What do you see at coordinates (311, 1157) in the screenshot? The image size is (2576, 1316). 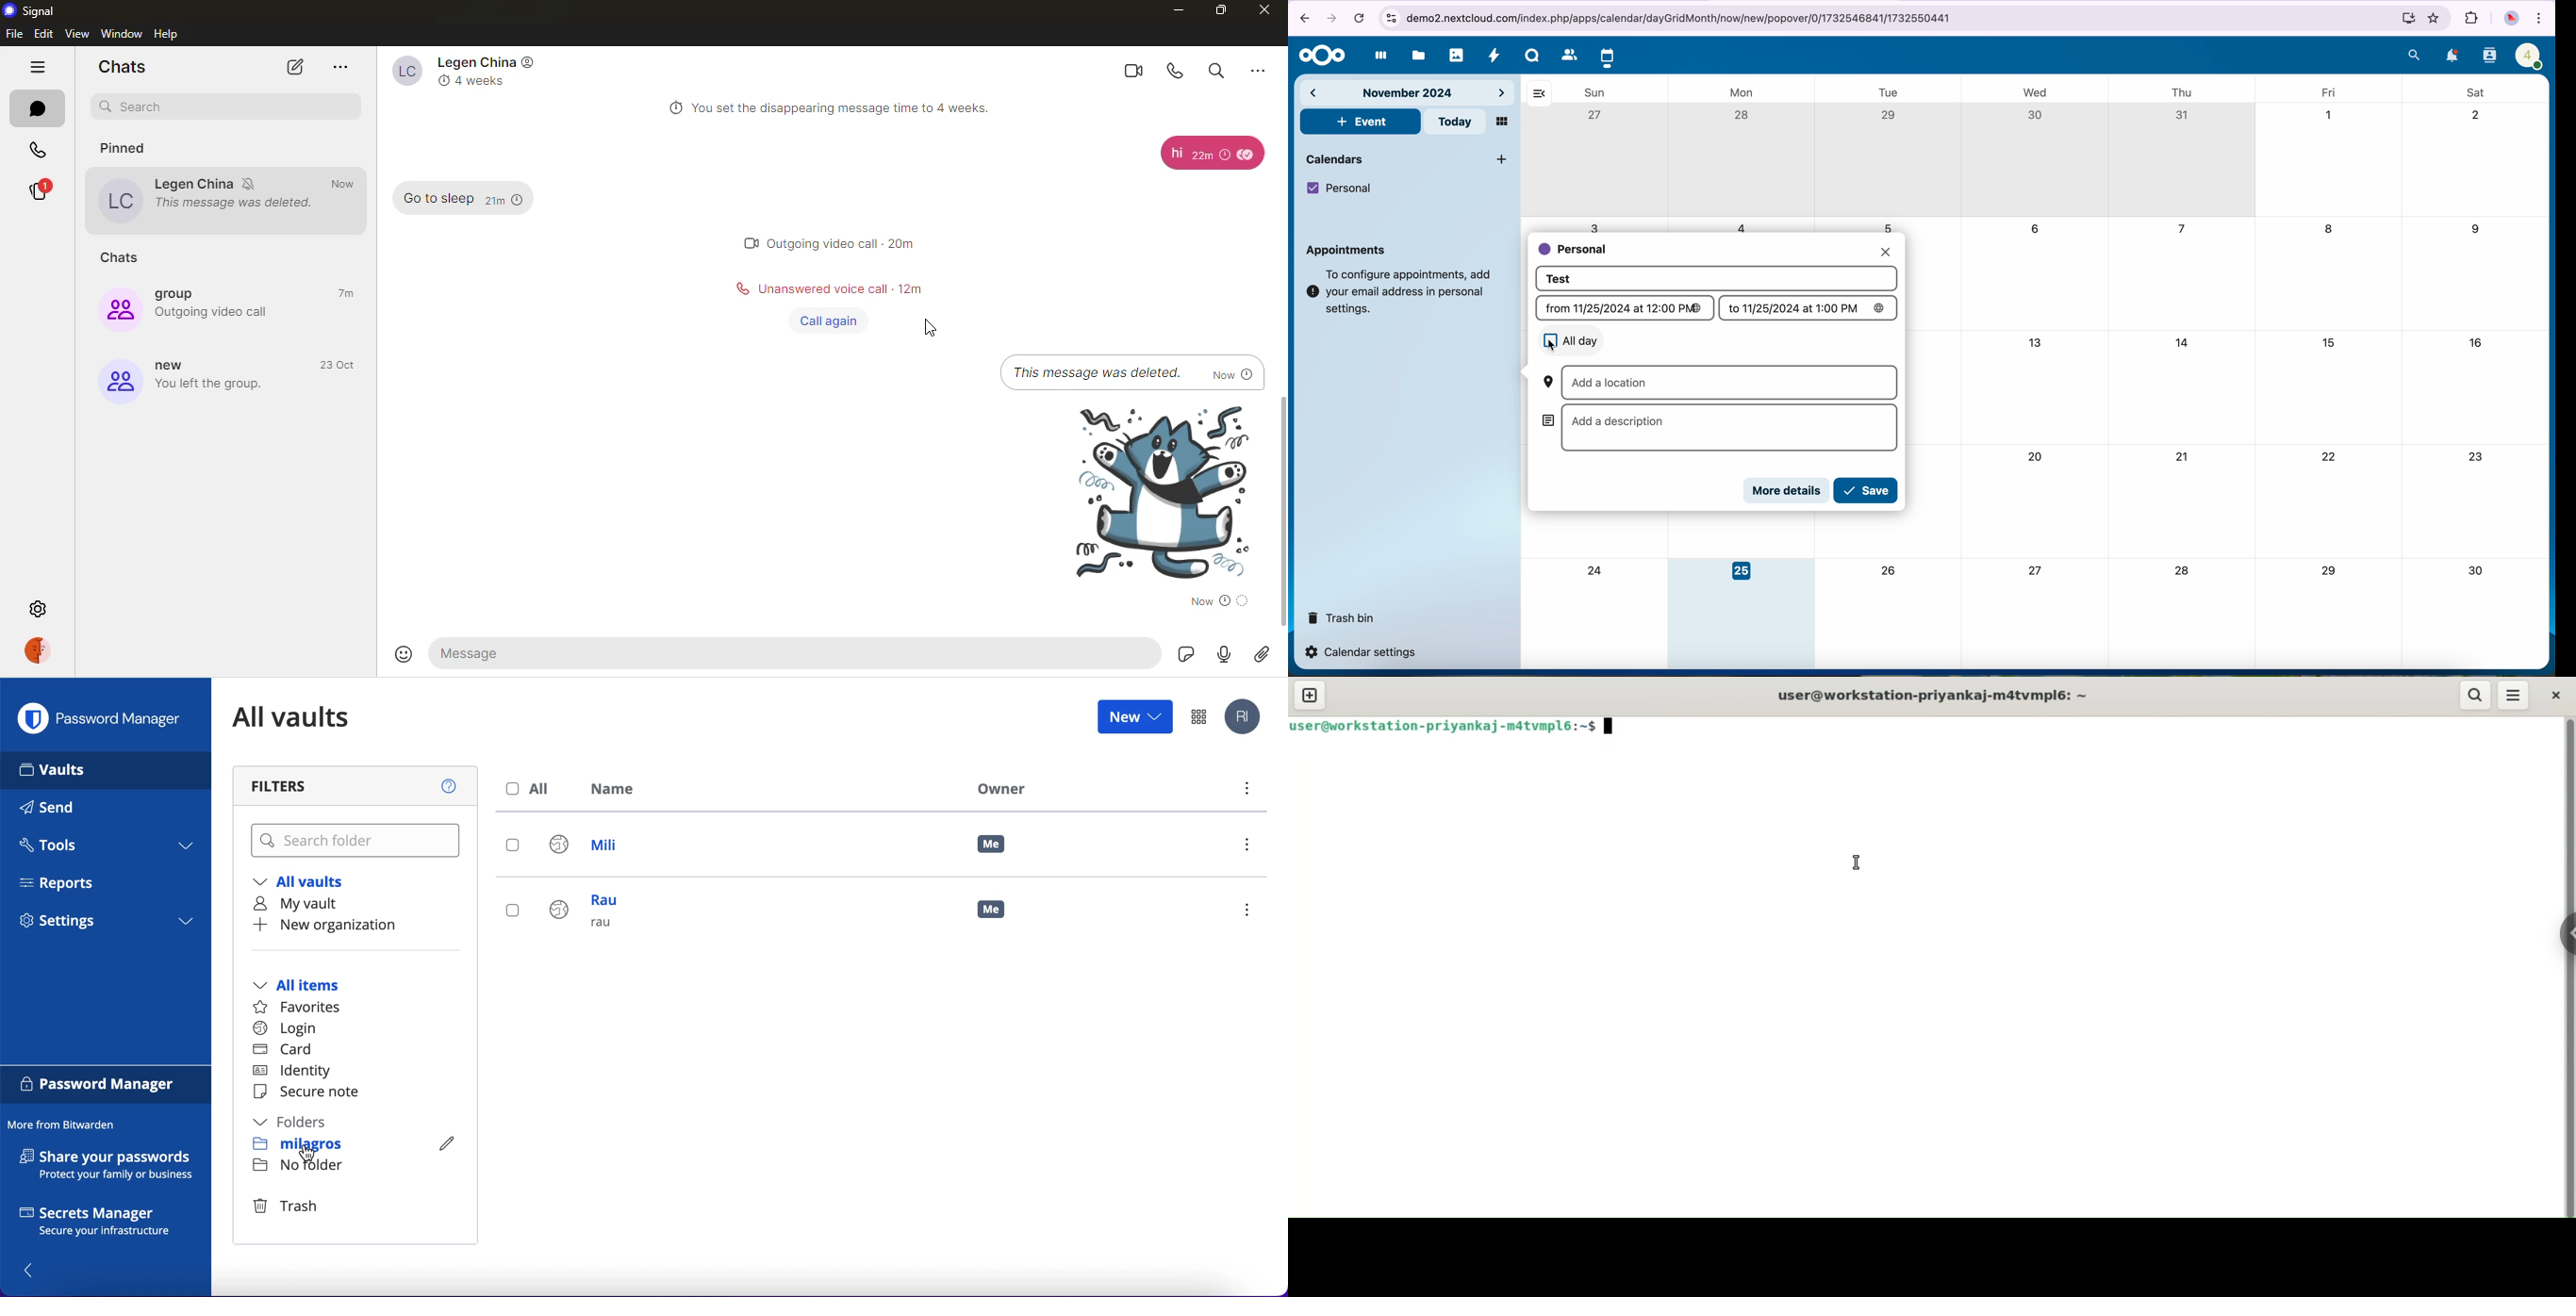 I see `cursor` at bounding box center [311, 1157].